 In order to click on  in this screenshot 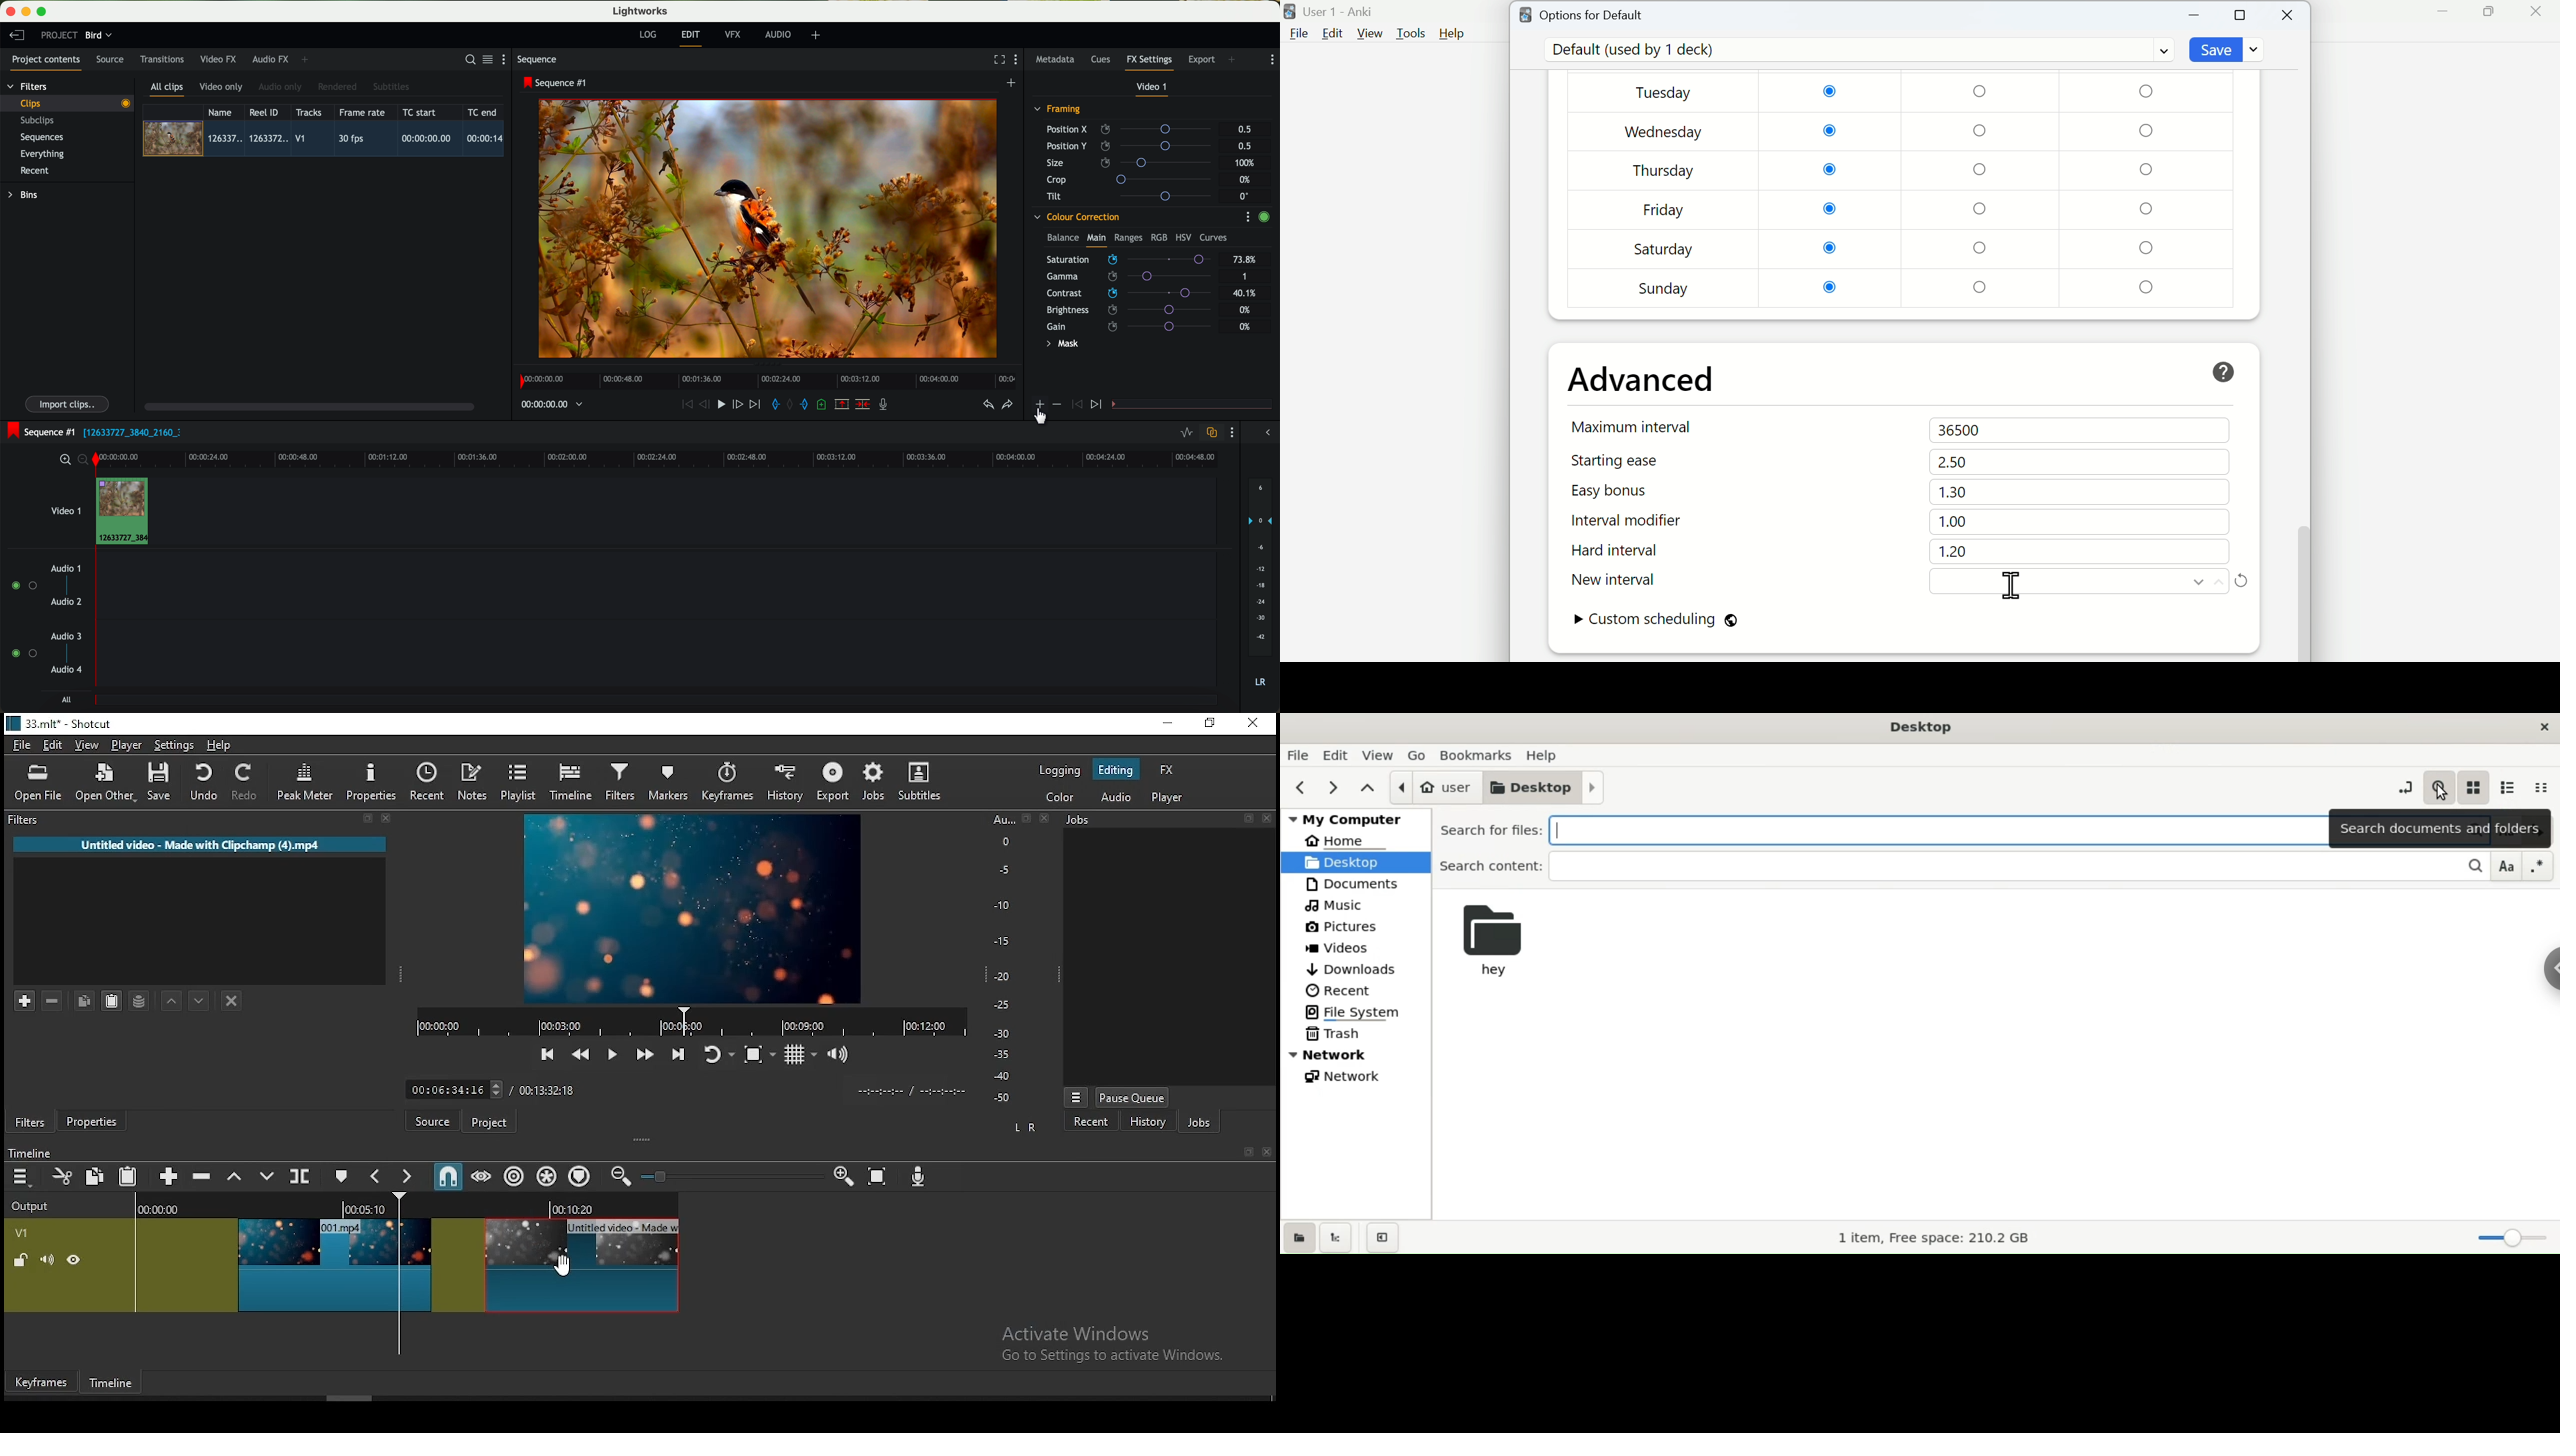, I will do `click(1025, 819)`.